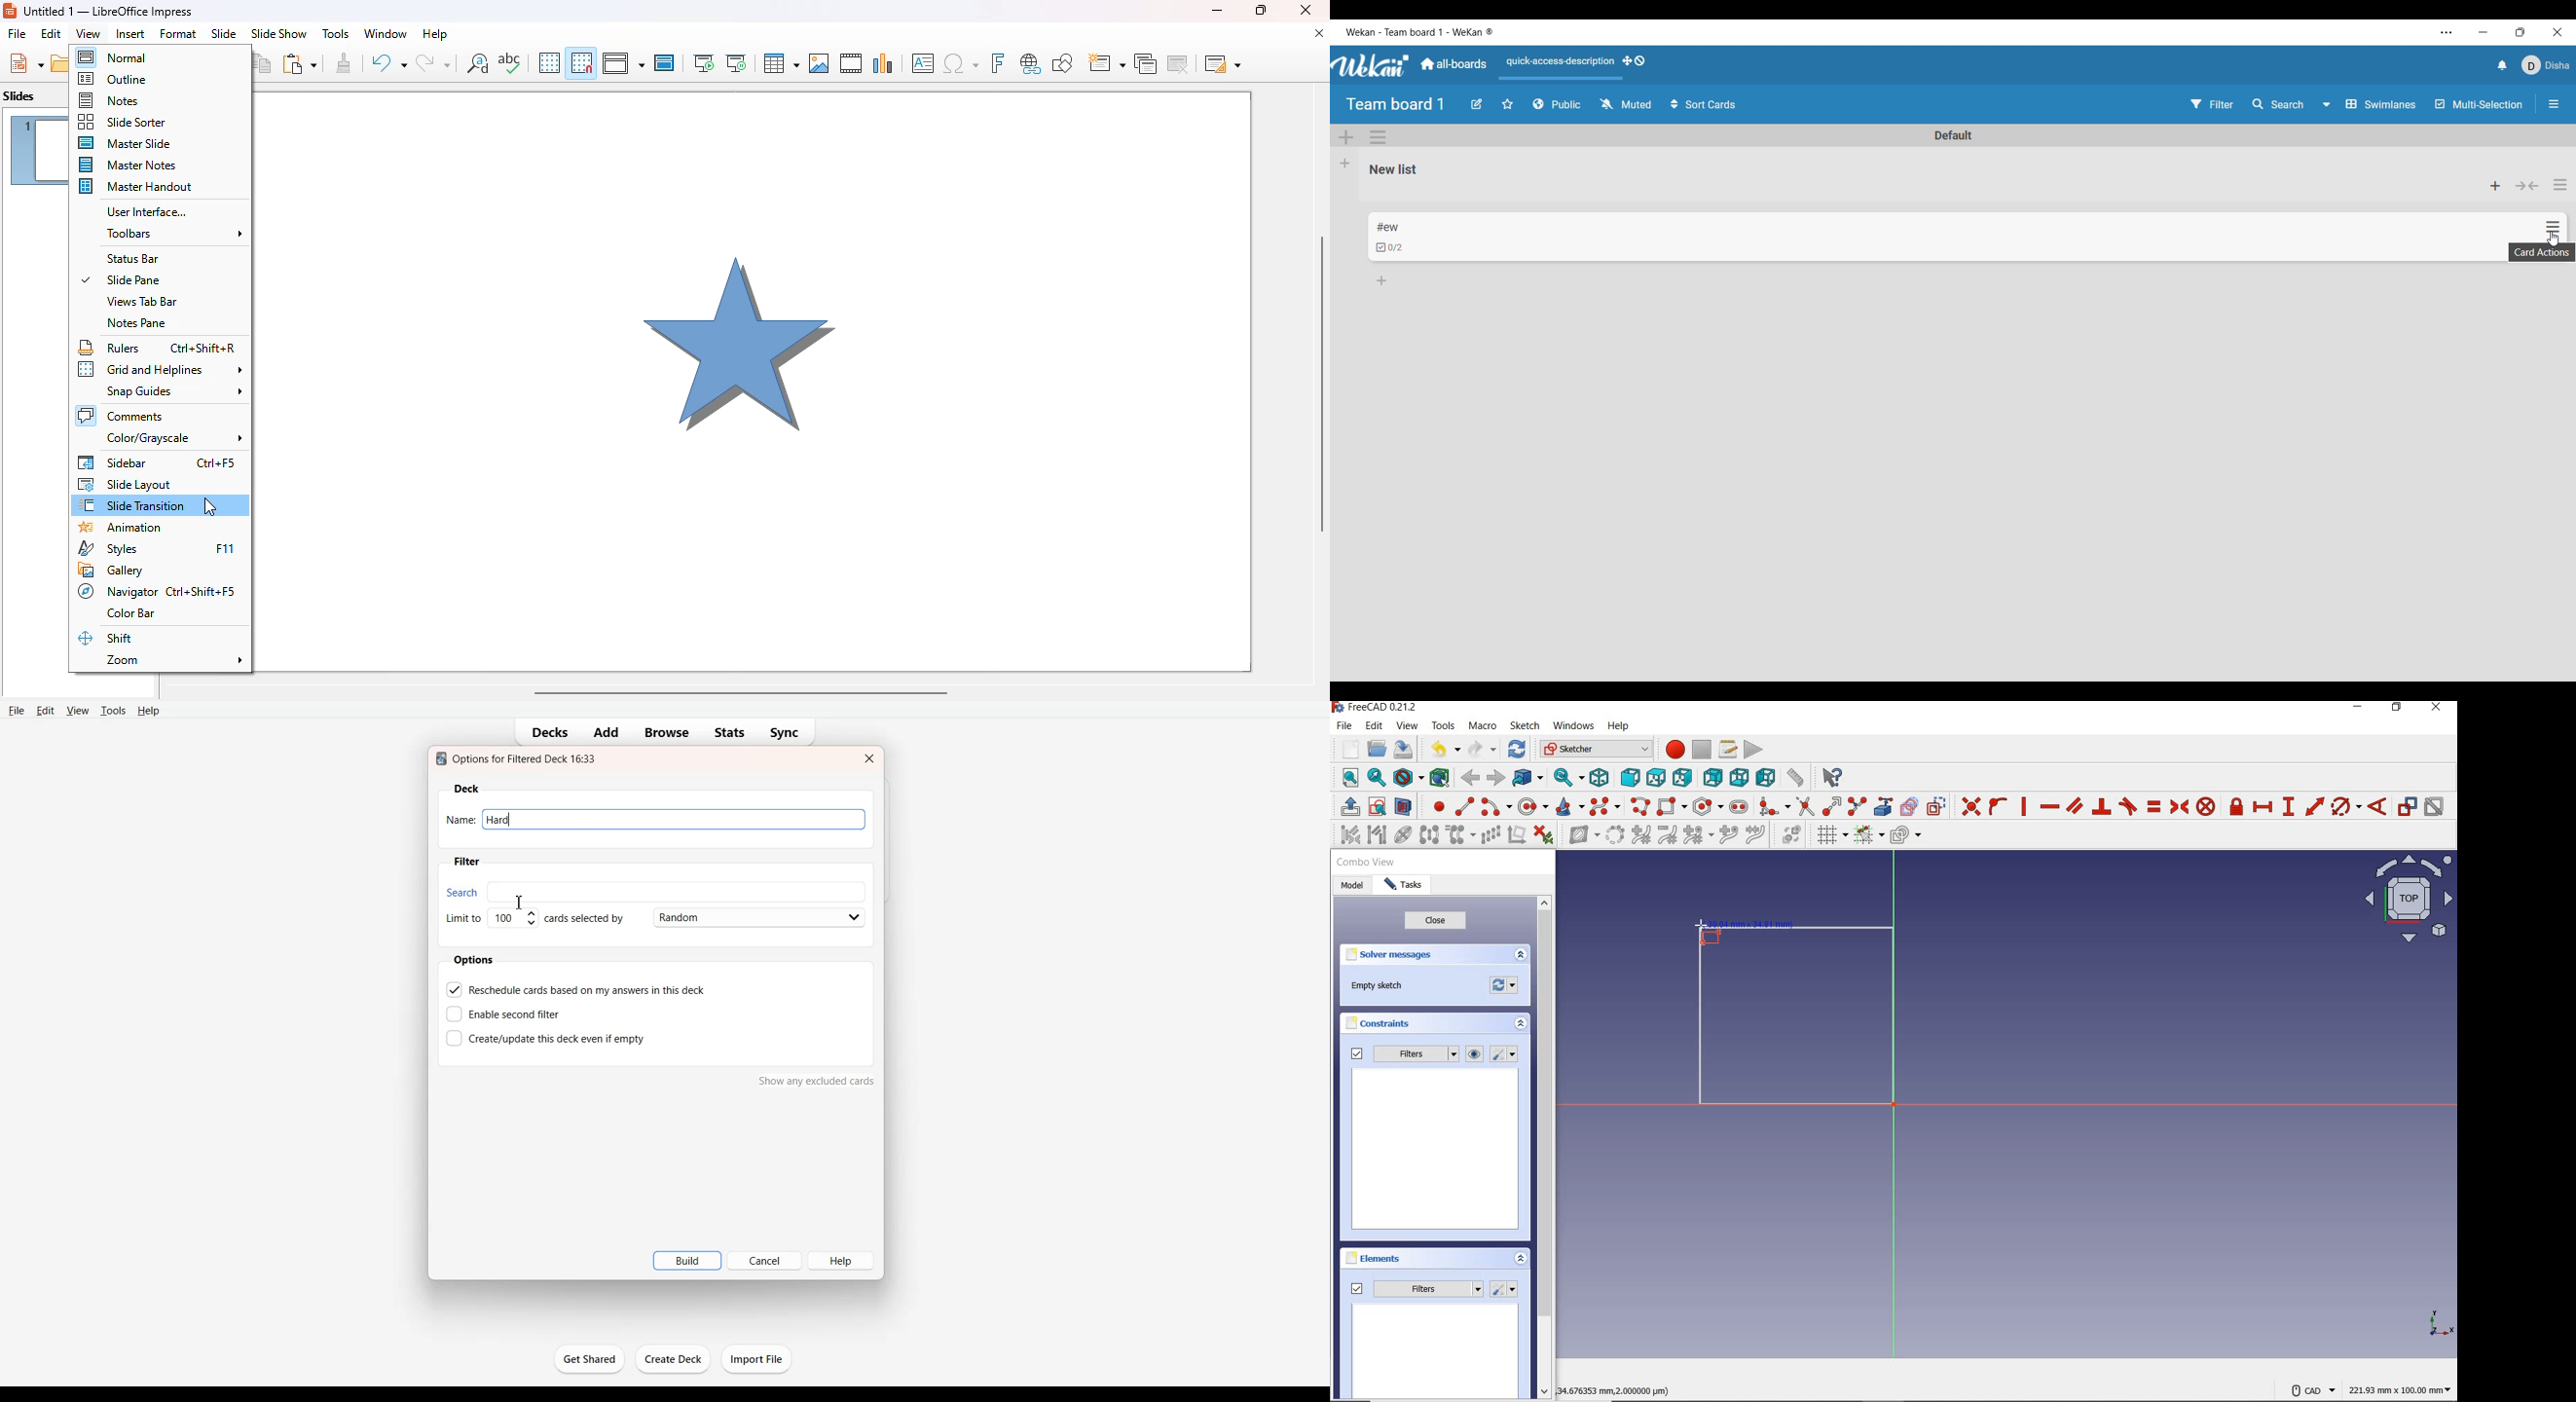 The height and width of the screenshot is (1428, 2576). What do you see at coordinates (545, 1037) in the screenshot?
I see `Create this deck even if empty` at bounding box center [545, 1037].